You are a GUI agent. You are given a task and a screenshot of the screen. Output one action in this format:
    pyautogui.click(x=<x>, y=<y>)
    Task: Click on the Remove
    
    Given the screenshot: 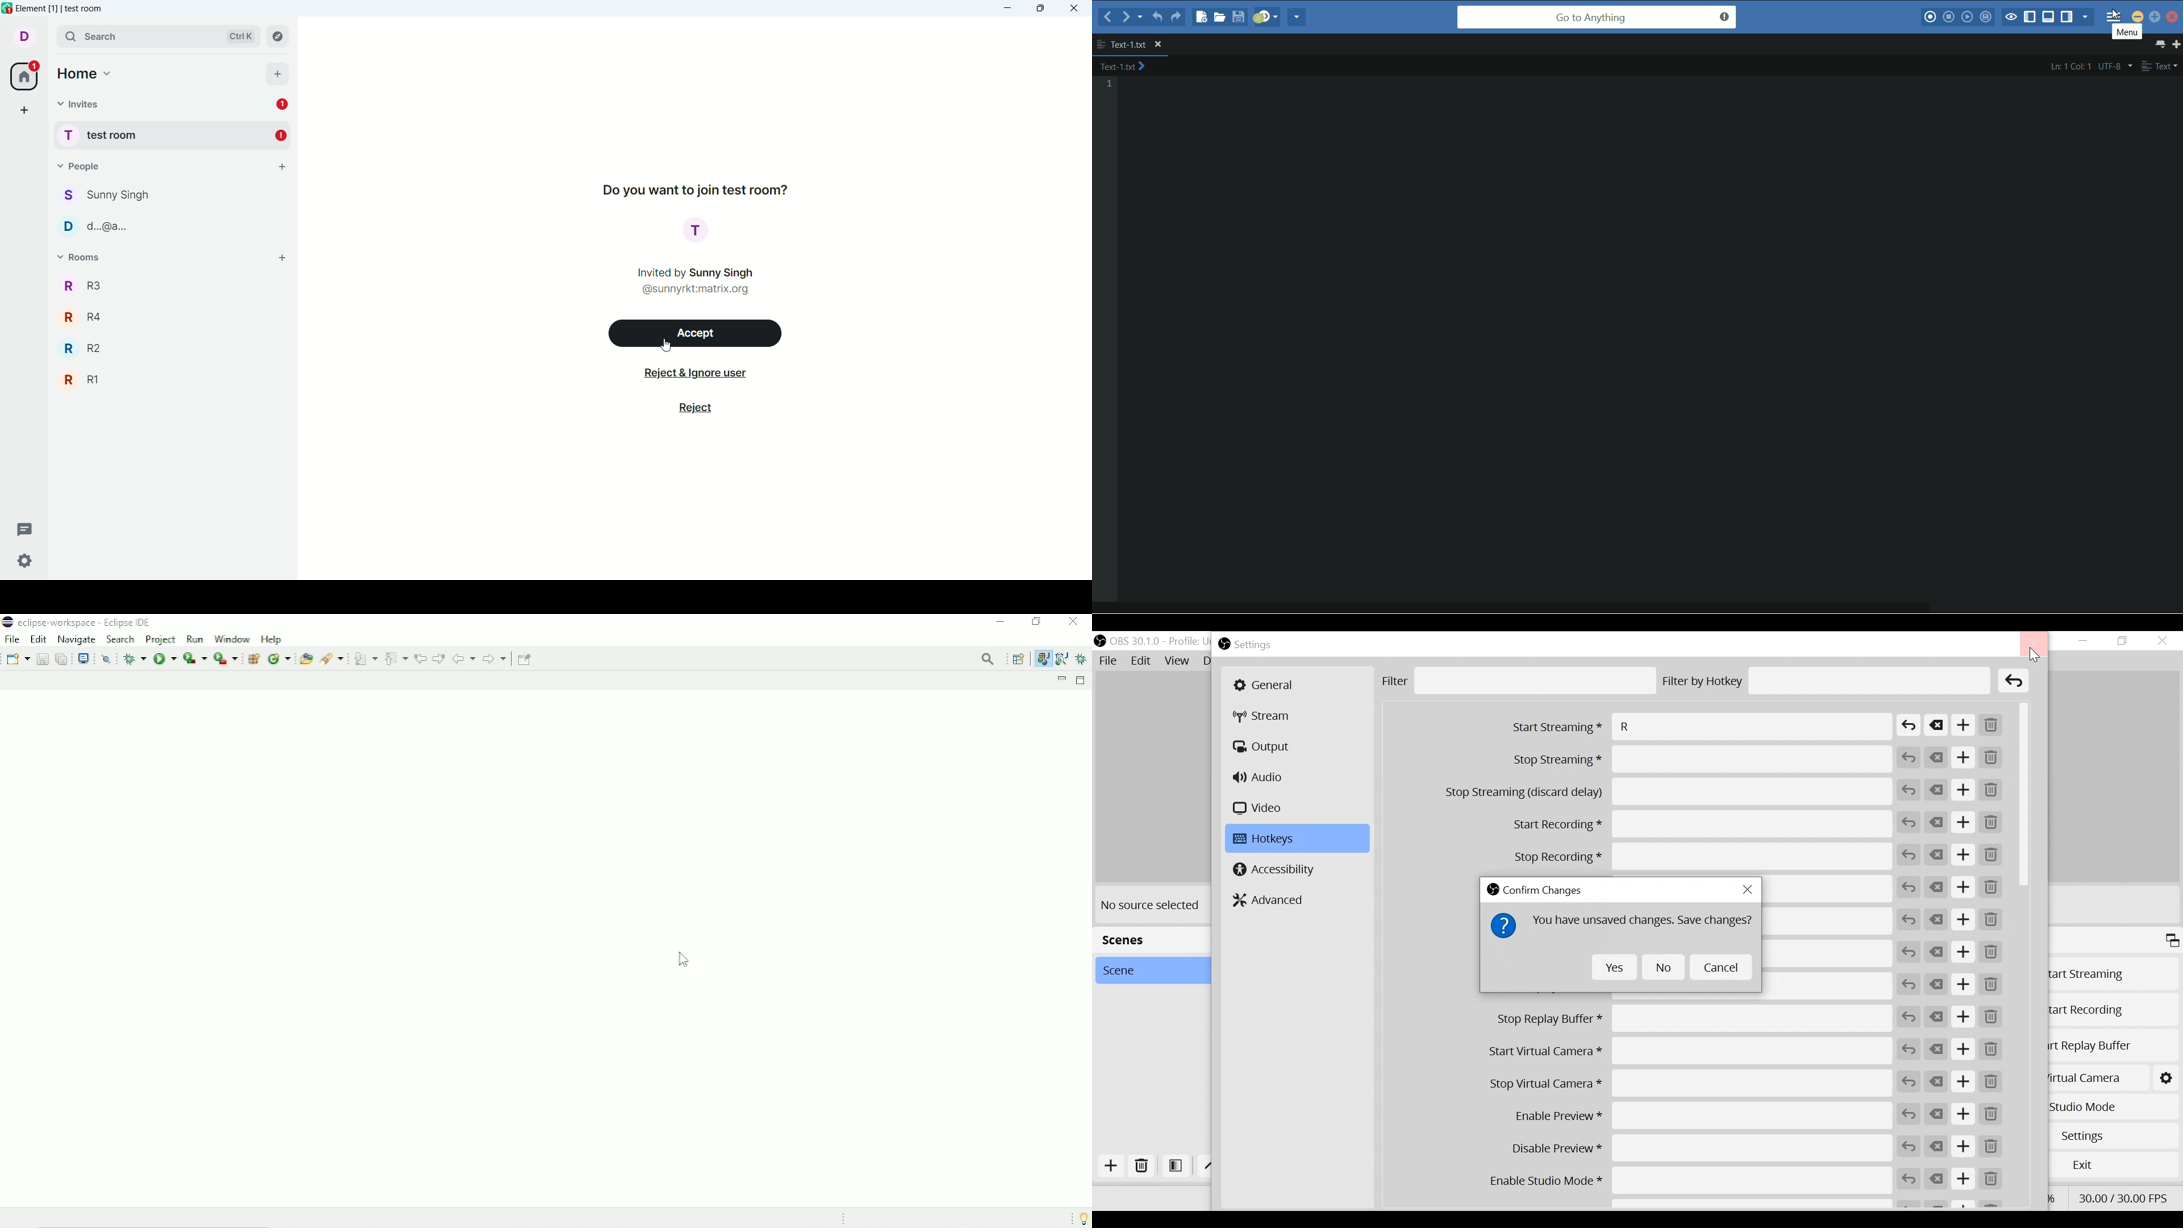 What is the action you would take?
    pyautogui.click(x=1991, y=889)
    